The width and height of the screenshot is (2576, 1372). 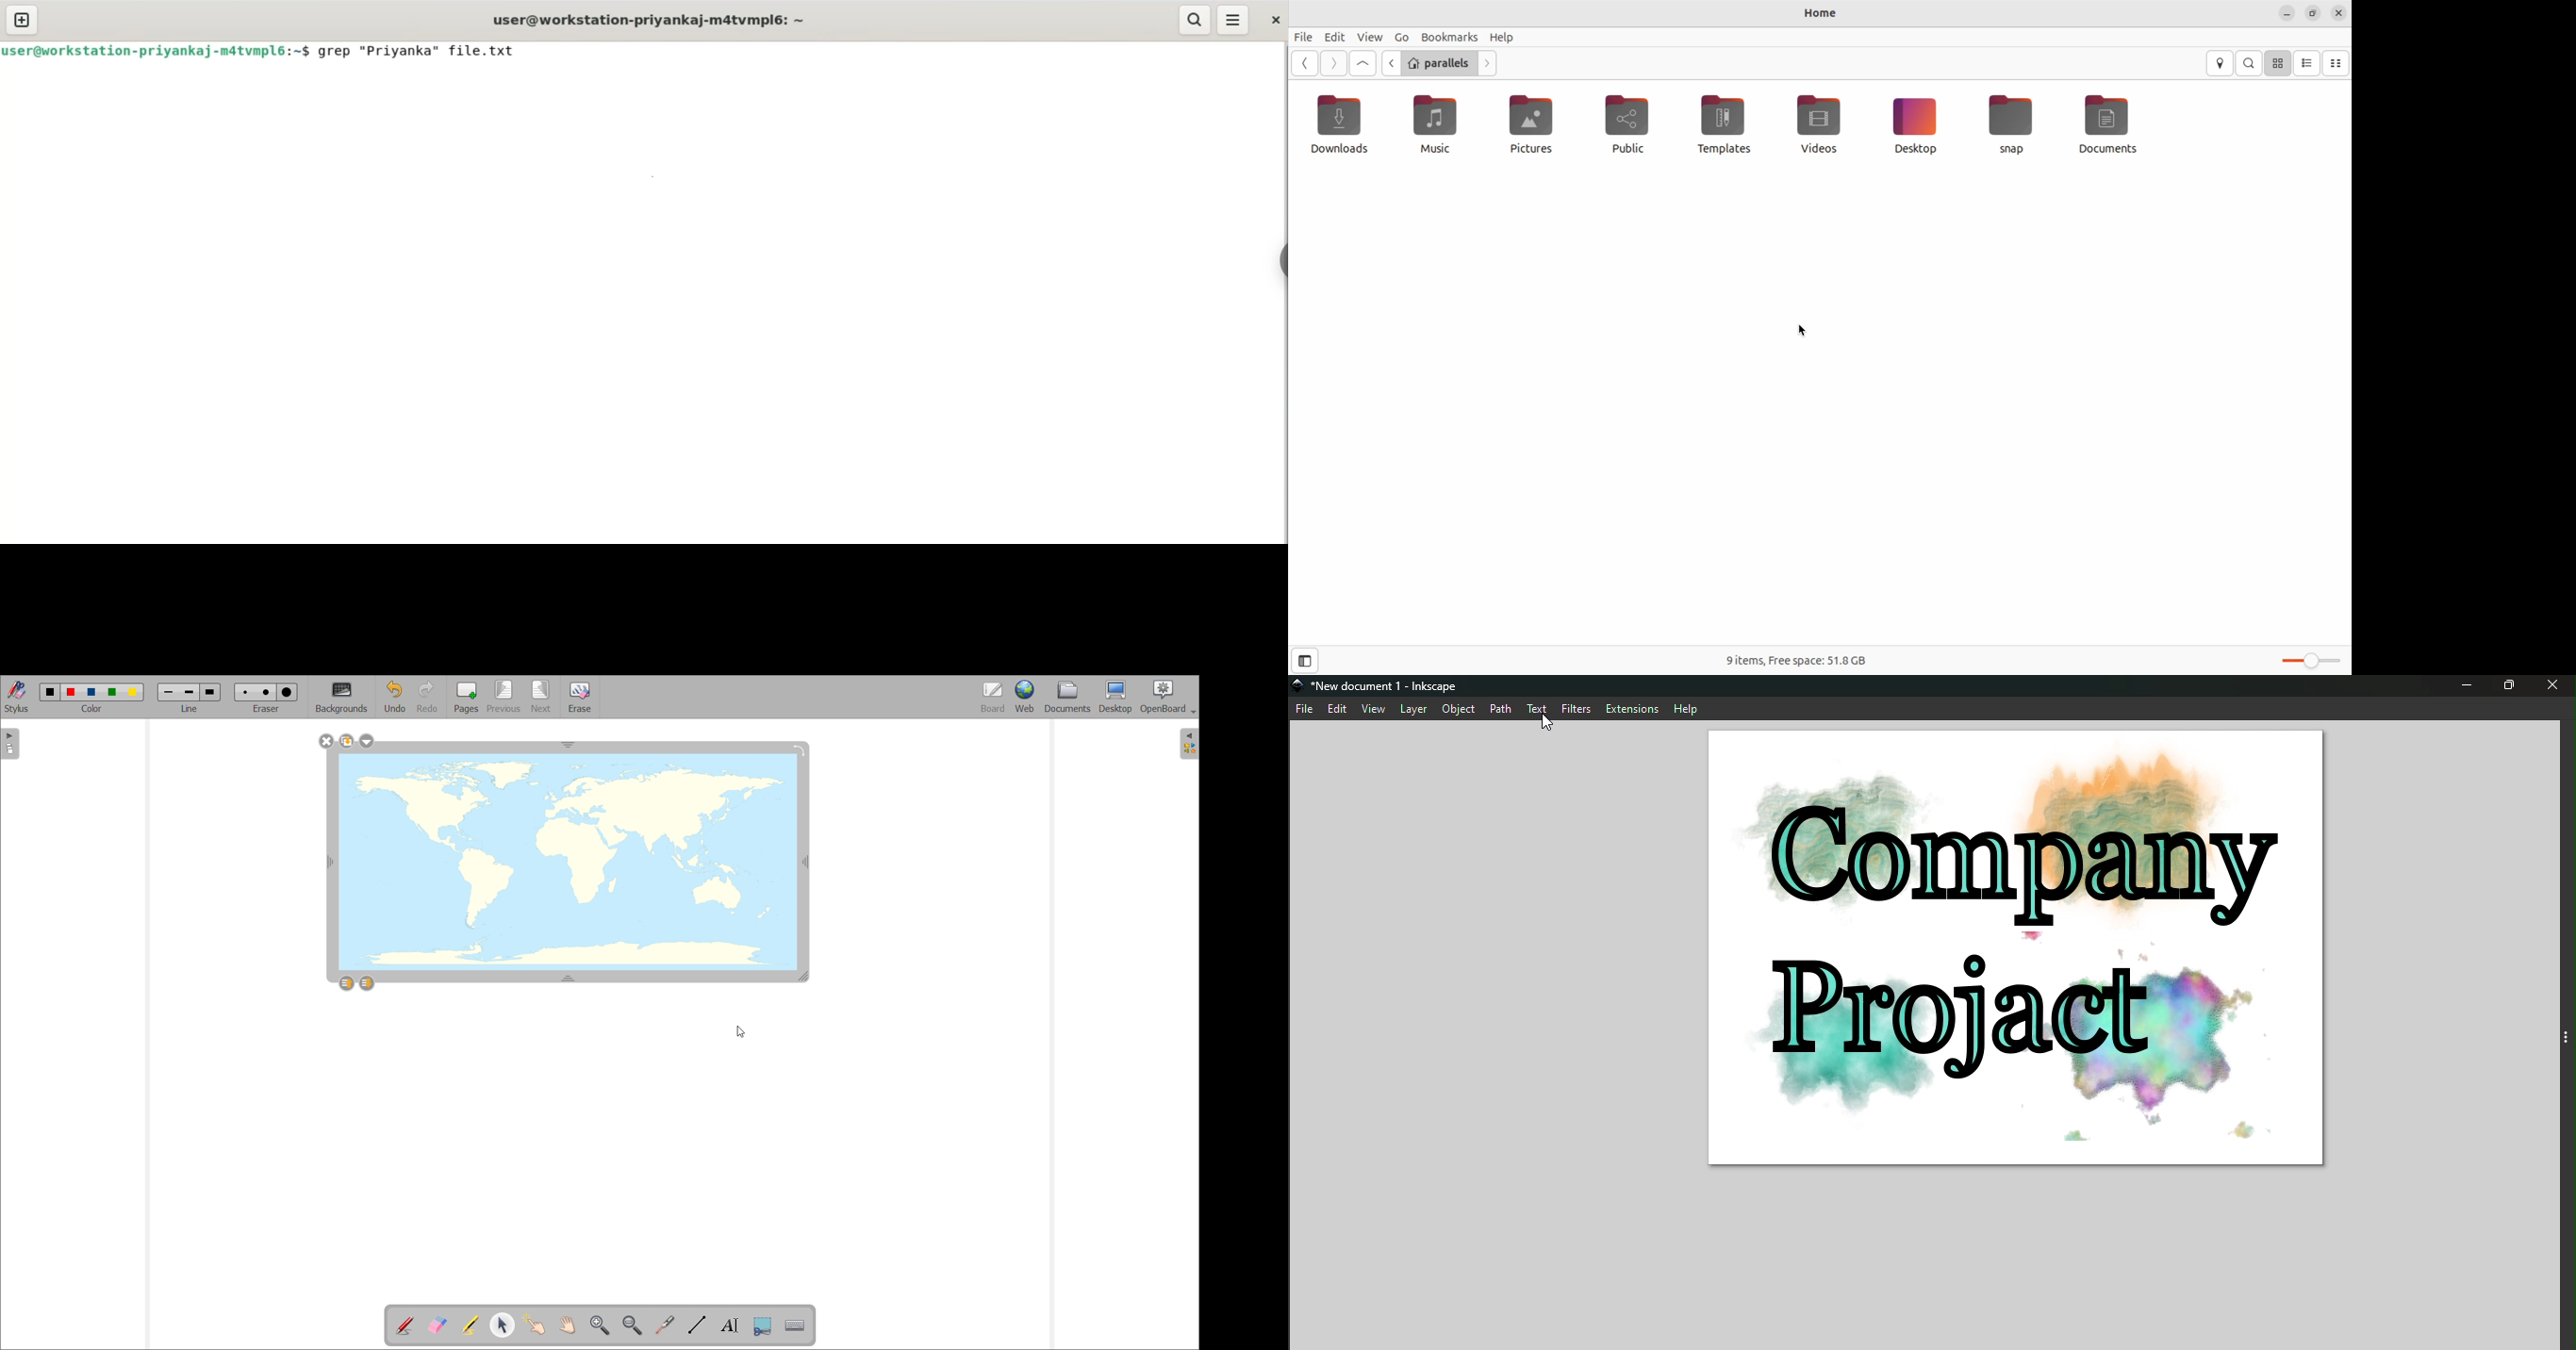 What do you see at coordinates (113, 693) in the screenshot?
I see `green` at bounding box center [113, 693].